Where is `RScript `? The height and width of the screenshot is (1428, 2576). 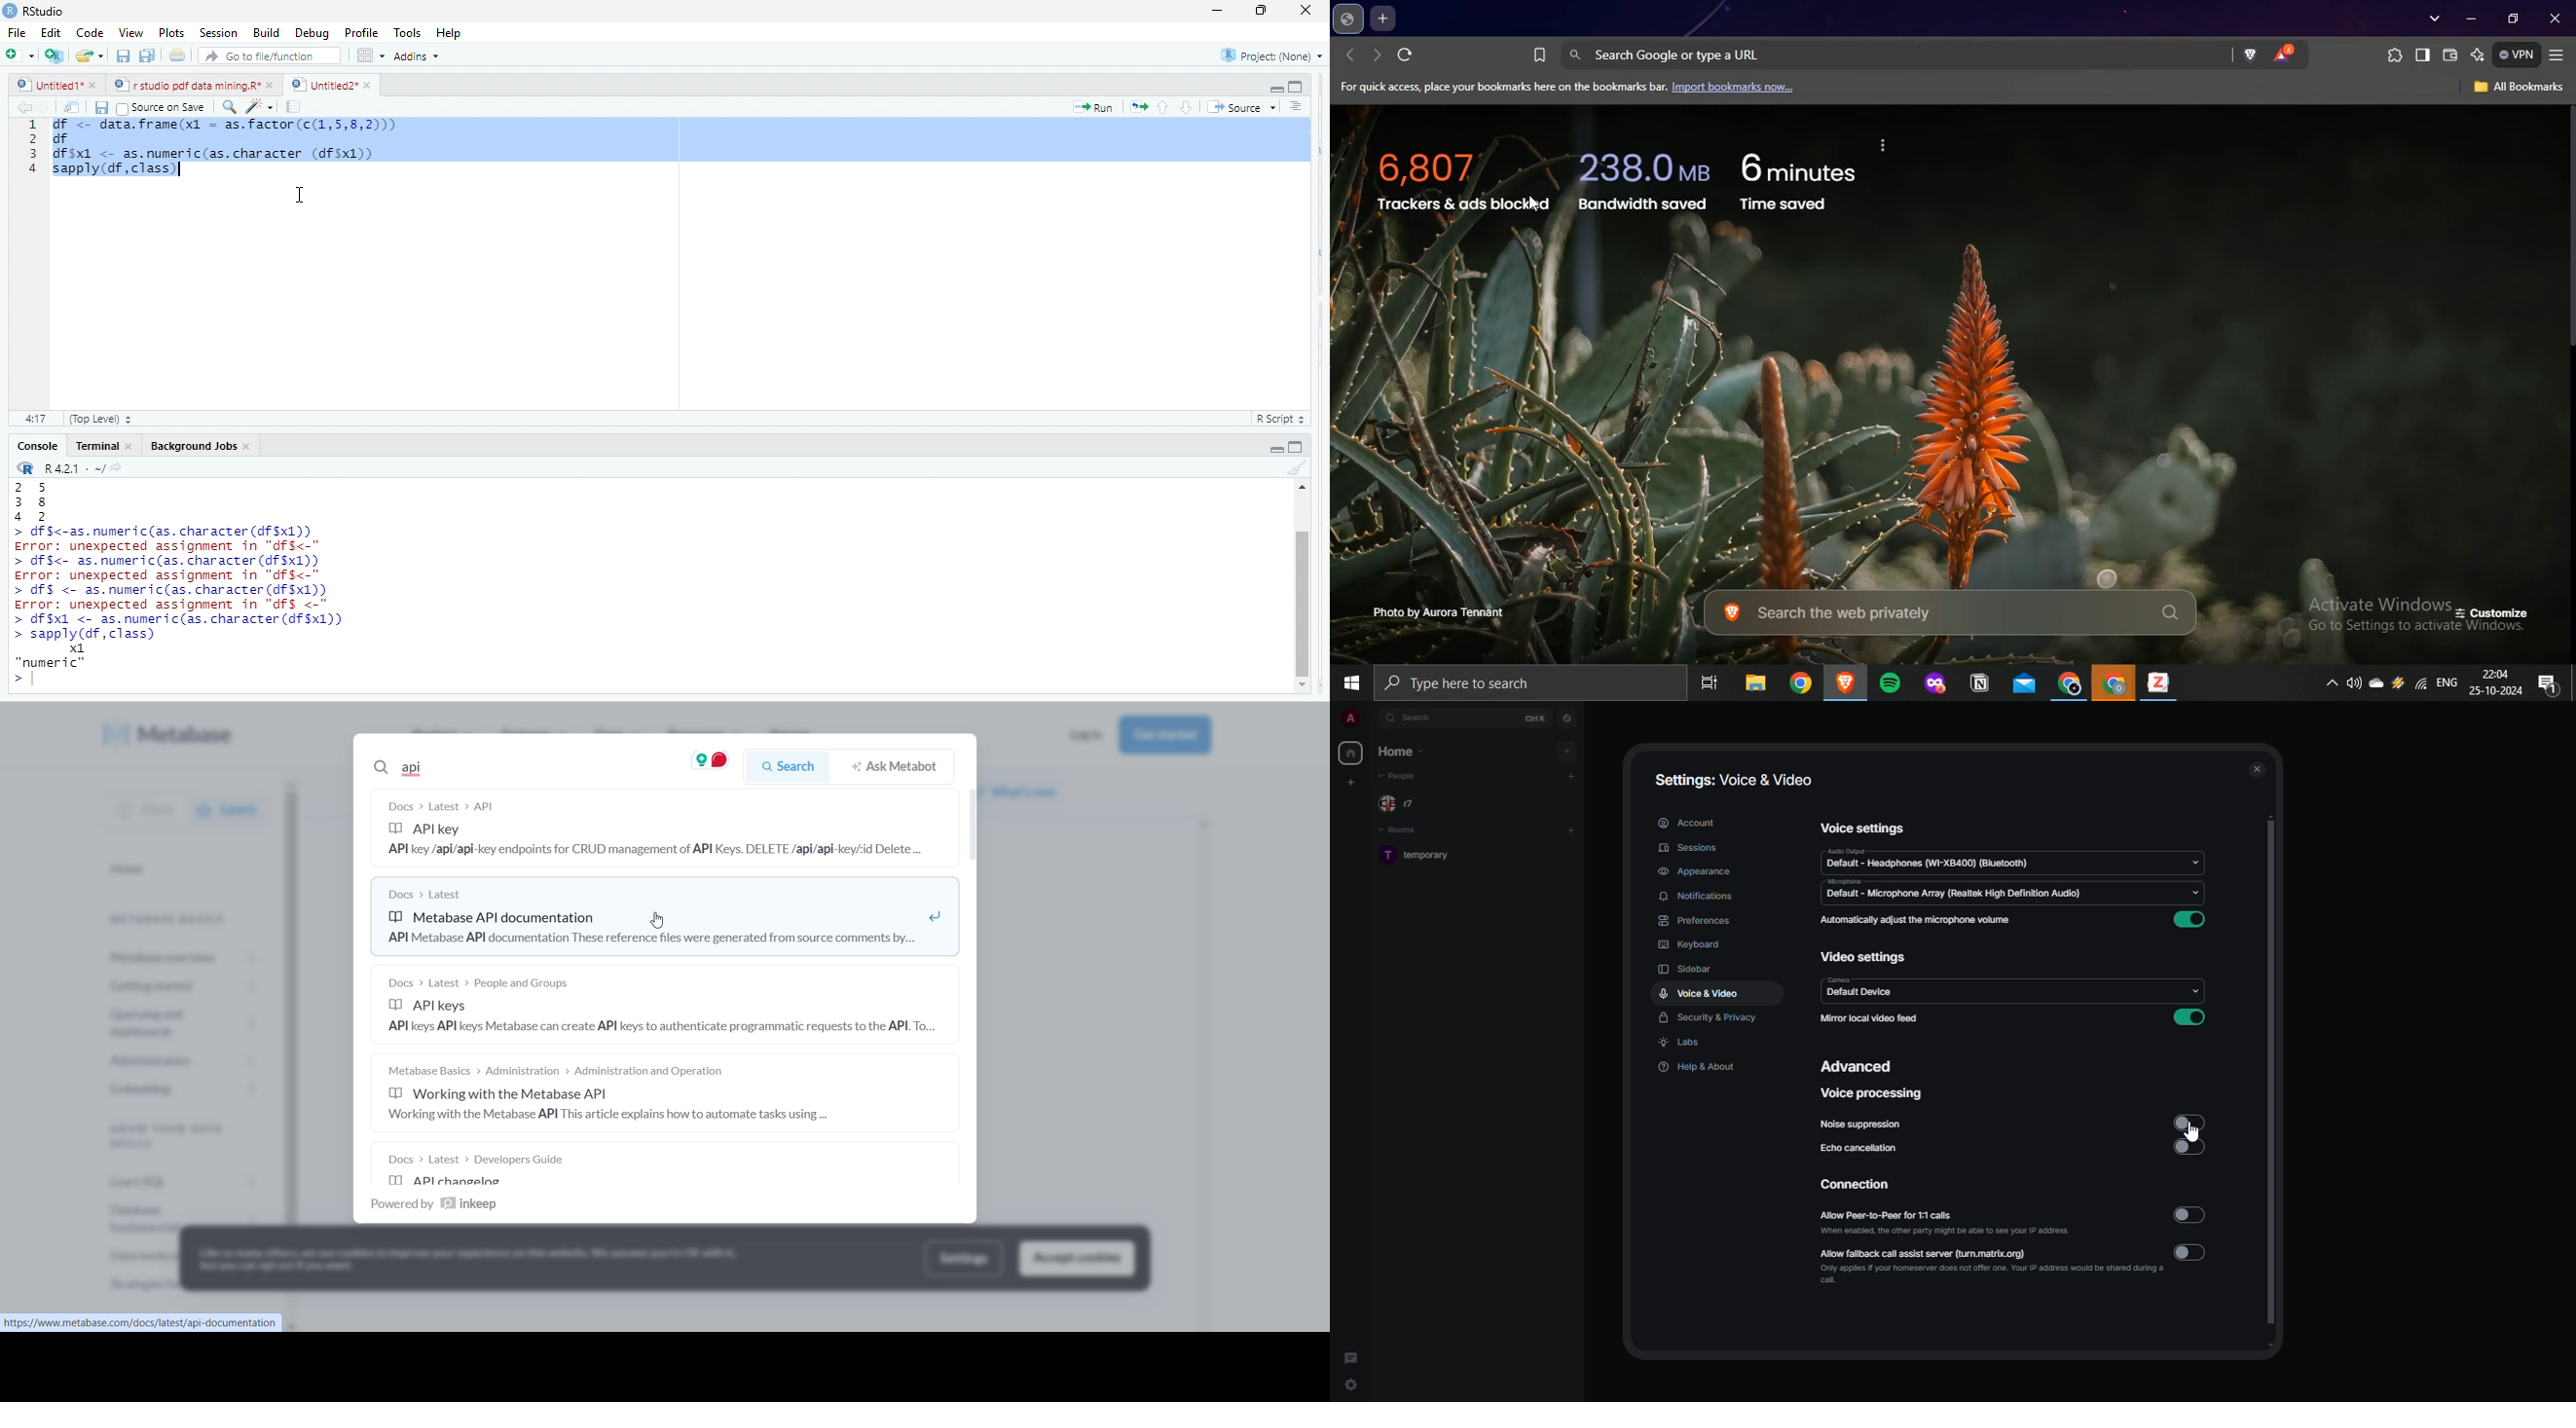 RScript  is located at coordinates (1277, 419).